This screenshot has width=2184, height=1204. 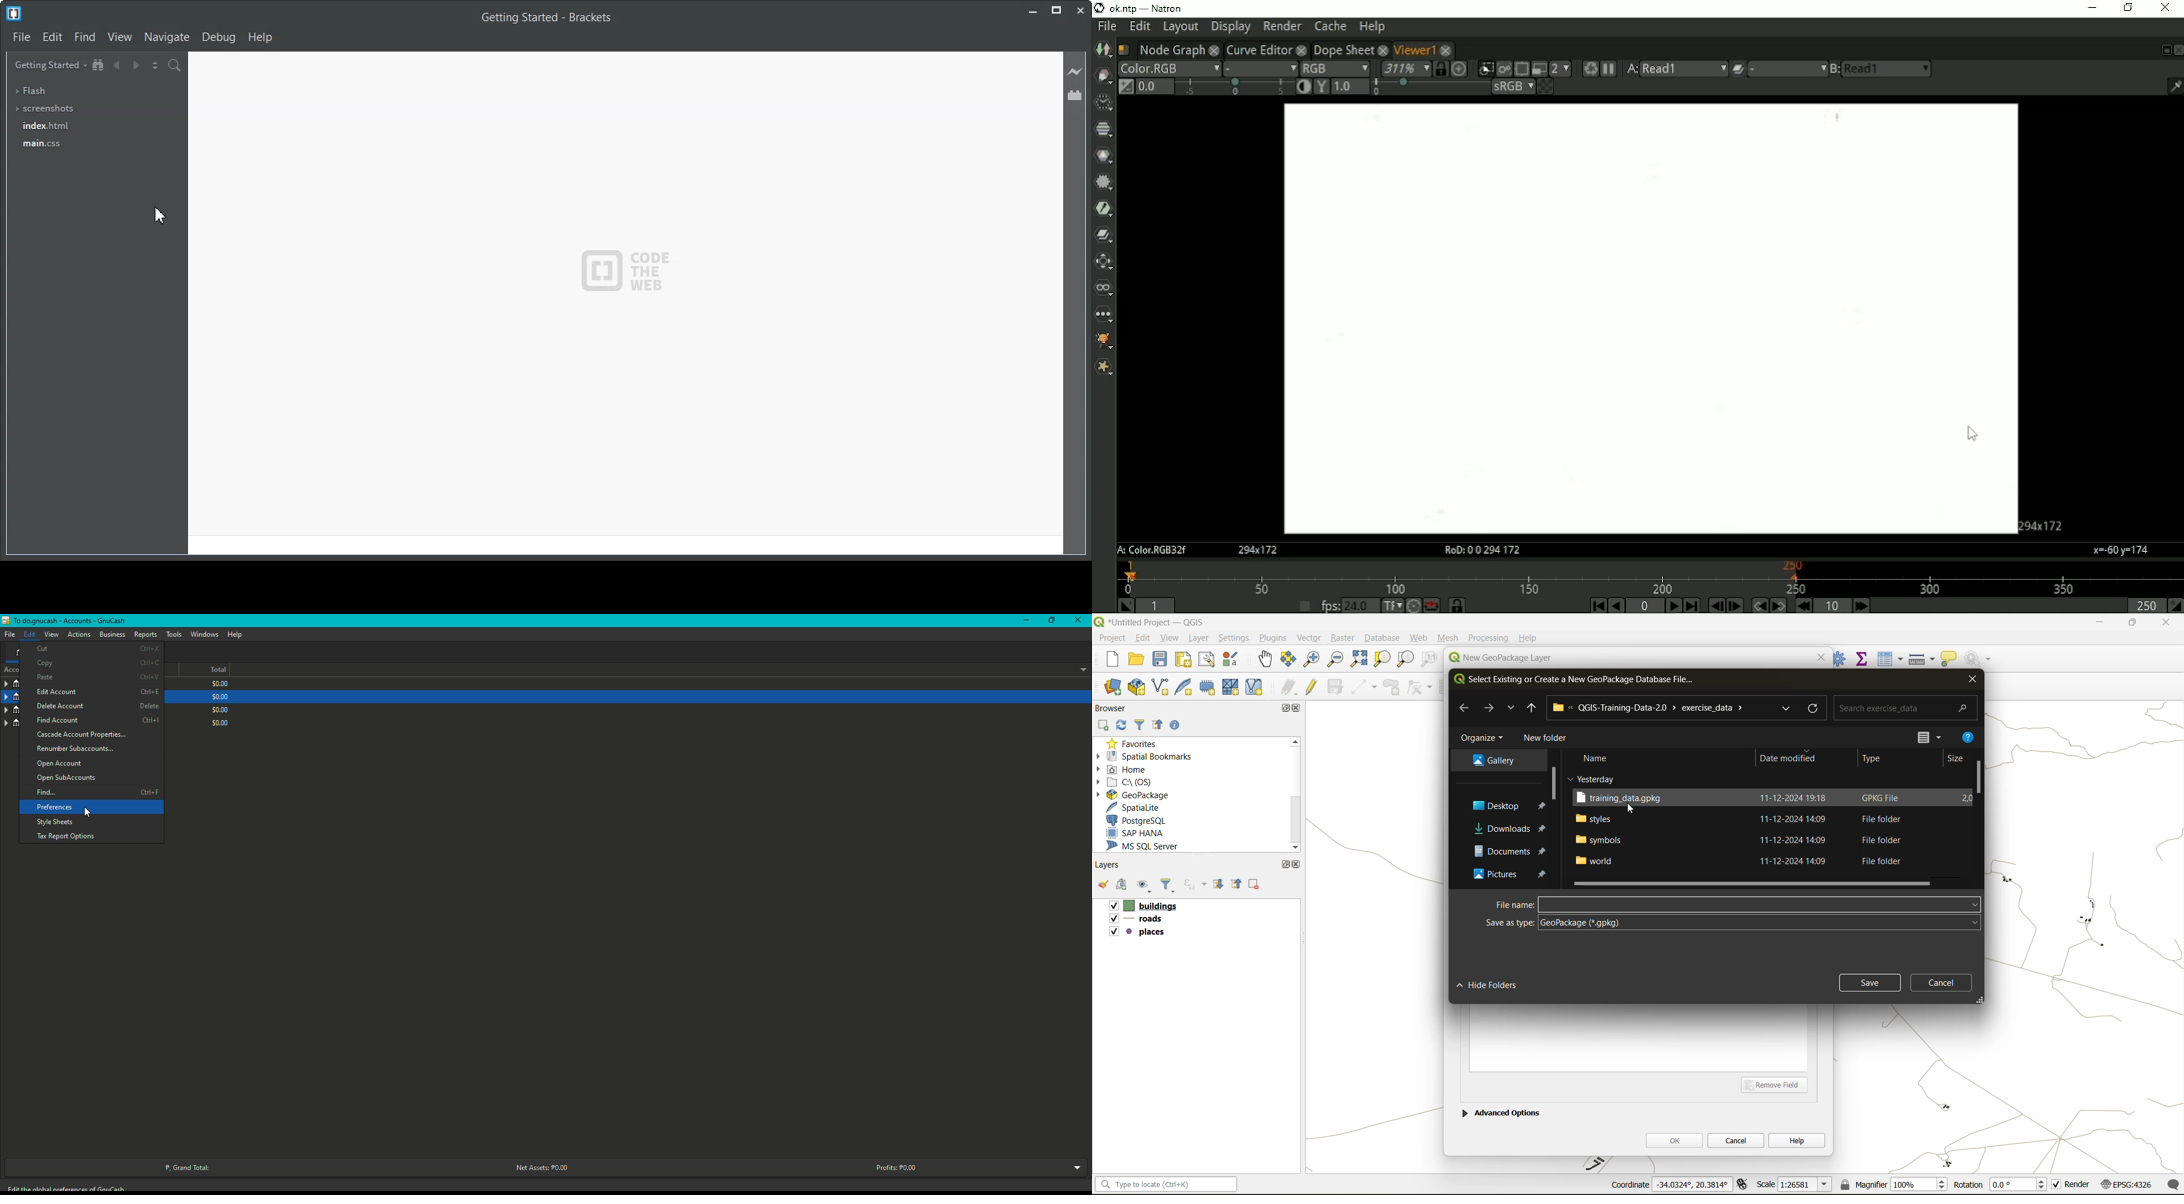 What do you see at coordinates (1161, 687) in the screenshot?
I see `new shapefile layer` at bounding box center [1161, 687].